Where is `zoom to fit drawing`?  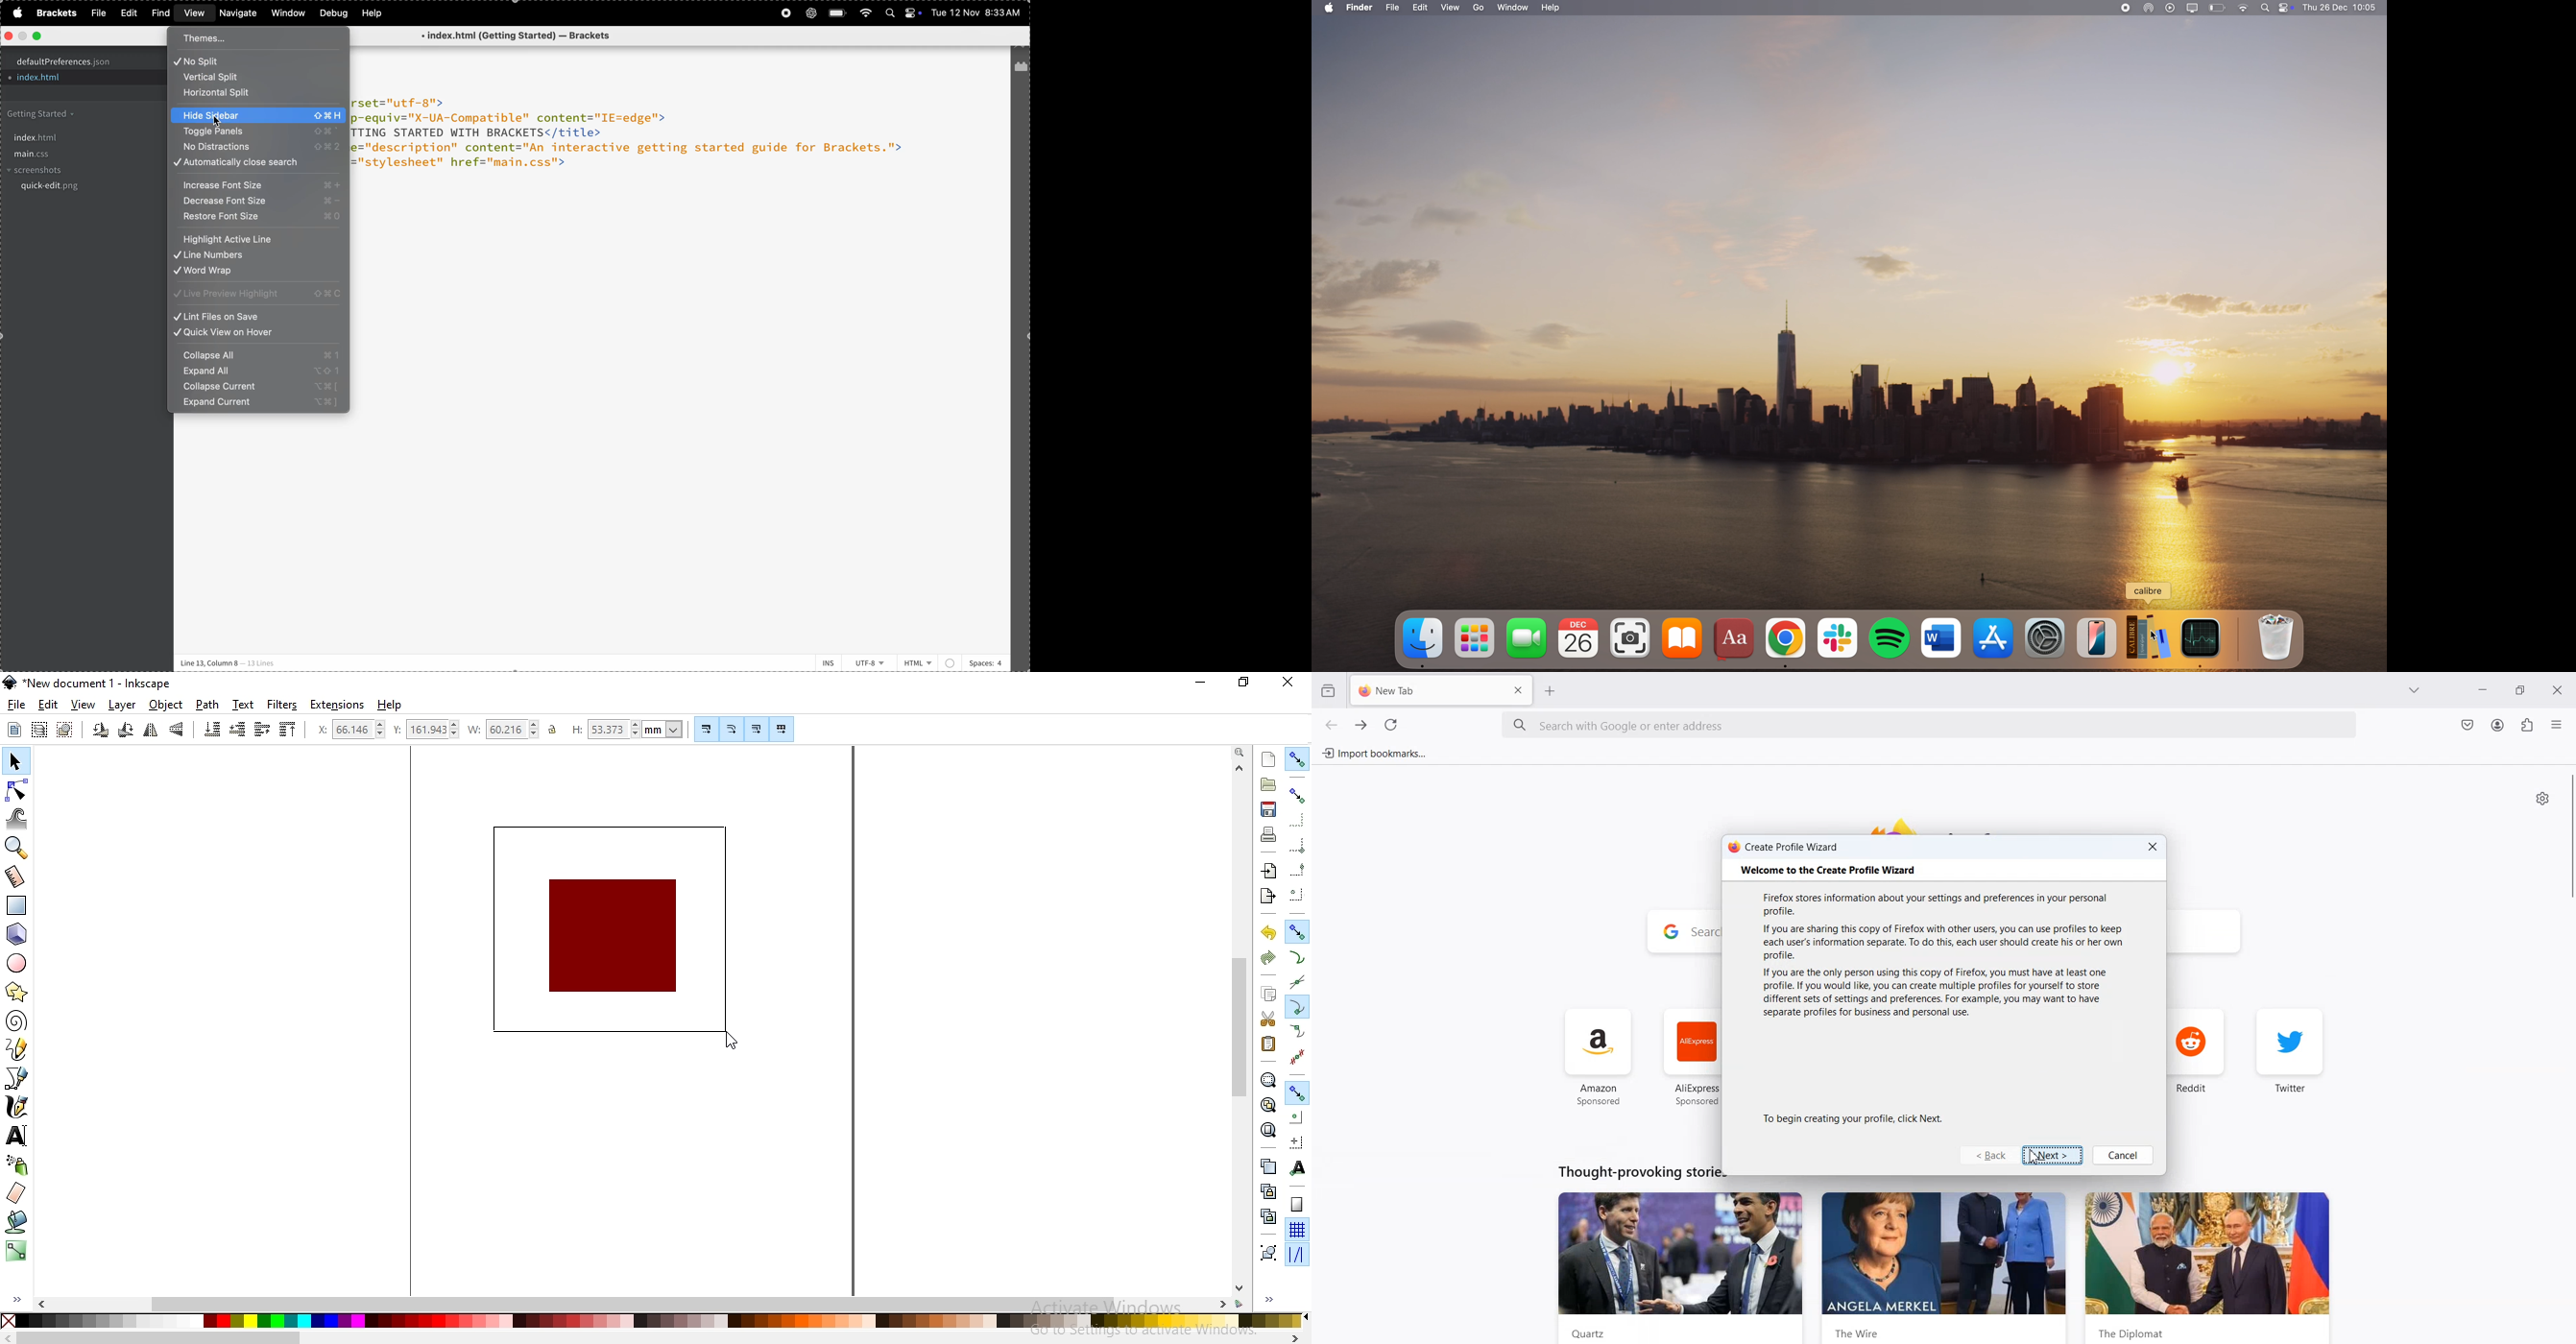
zoom to fit drawing is located at coordinates (1266, 1105).